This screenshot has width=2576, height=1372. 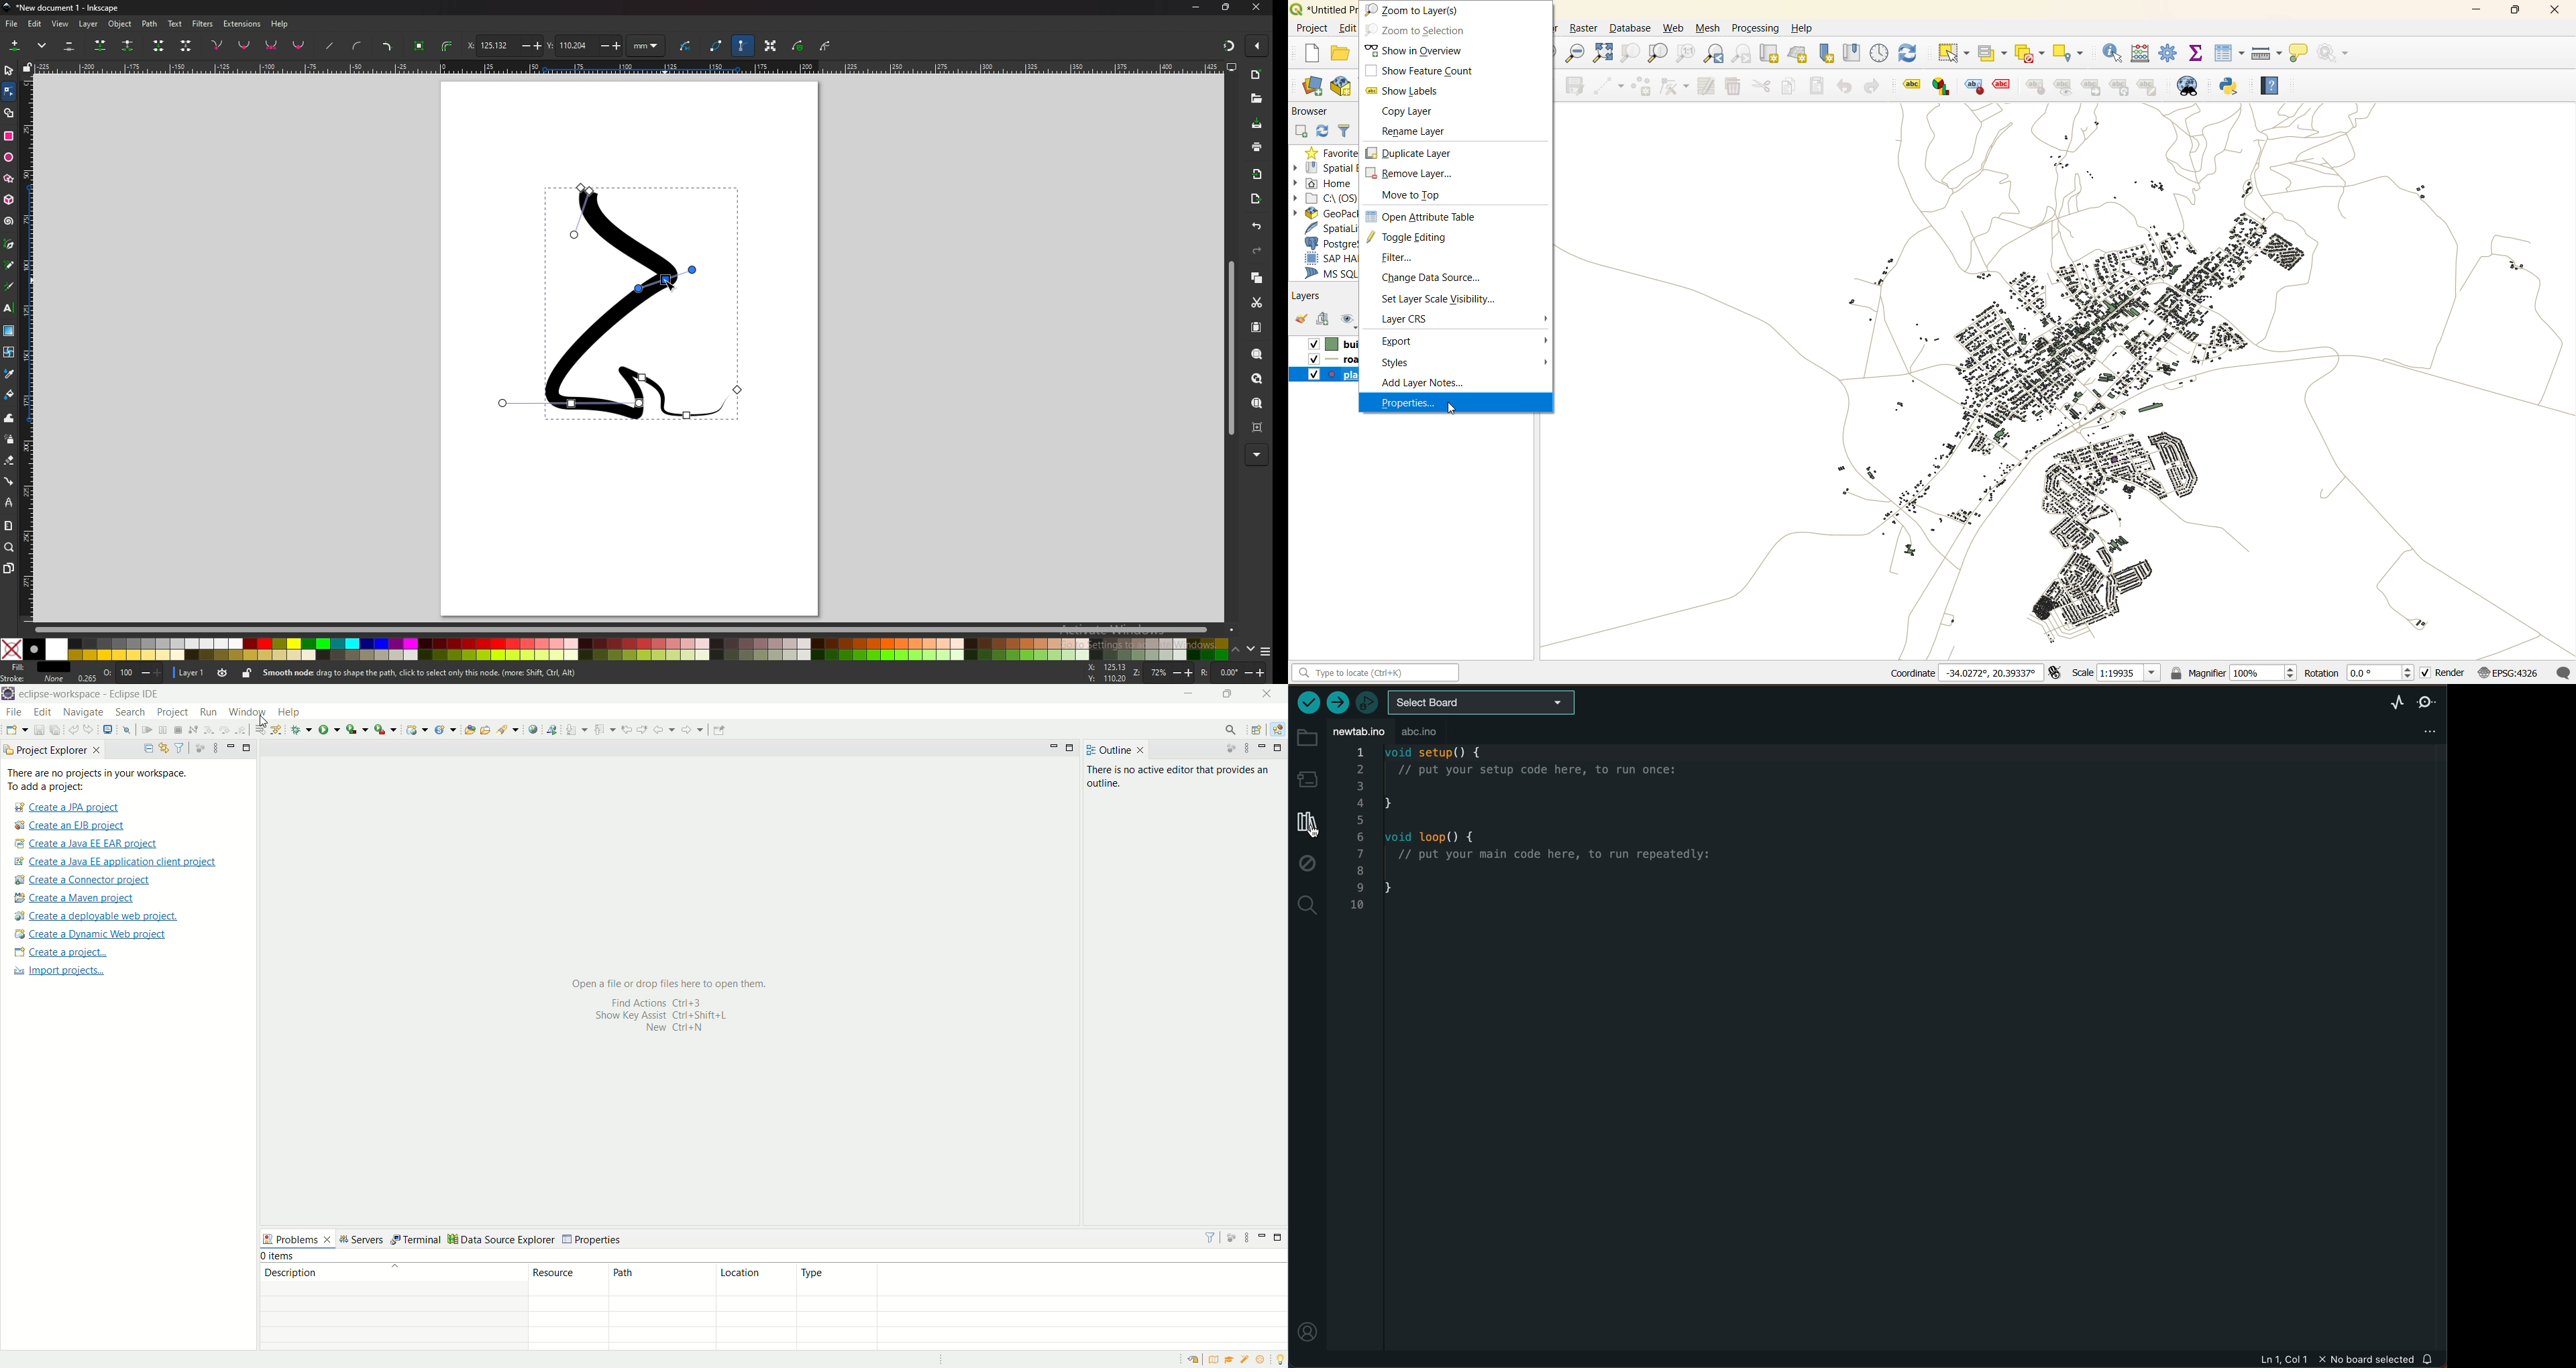 I want to click on minimize, so click(x=229, y=746).